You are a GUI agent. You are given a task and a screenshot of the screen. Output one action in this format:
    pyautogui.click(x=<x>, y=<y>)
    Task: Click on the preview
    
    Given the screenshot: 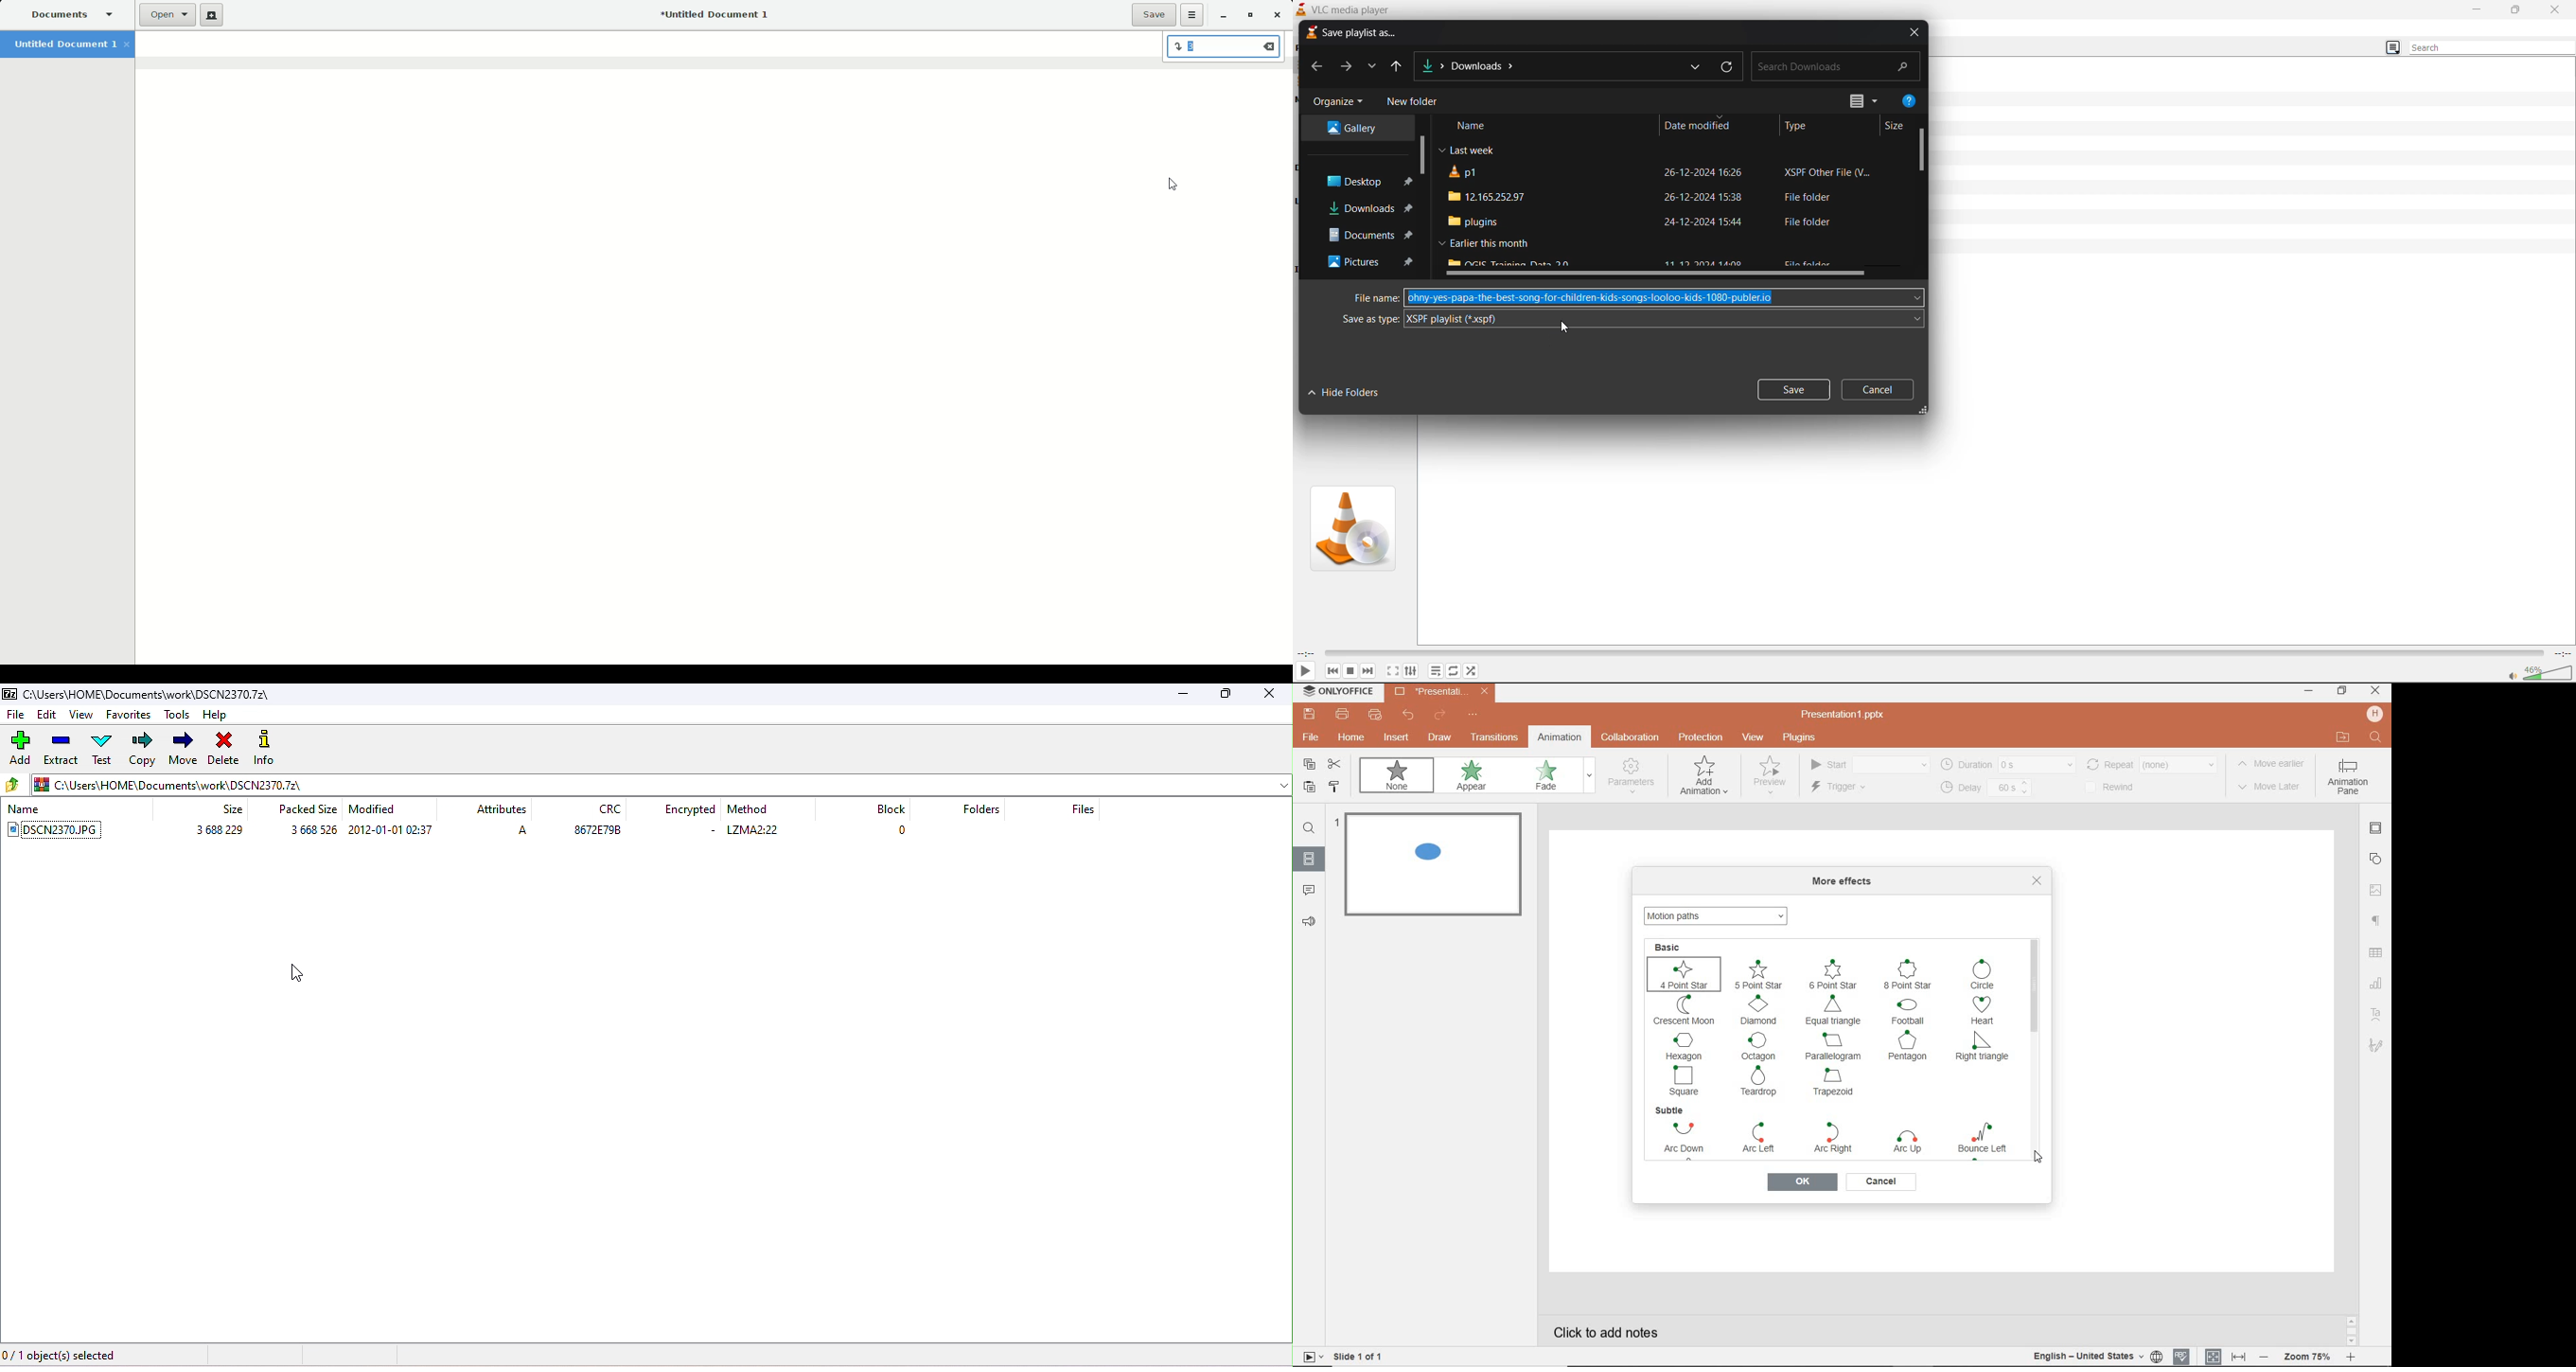 What is the action you would take?
    pyautogui.click(x=1769, y=778)
    